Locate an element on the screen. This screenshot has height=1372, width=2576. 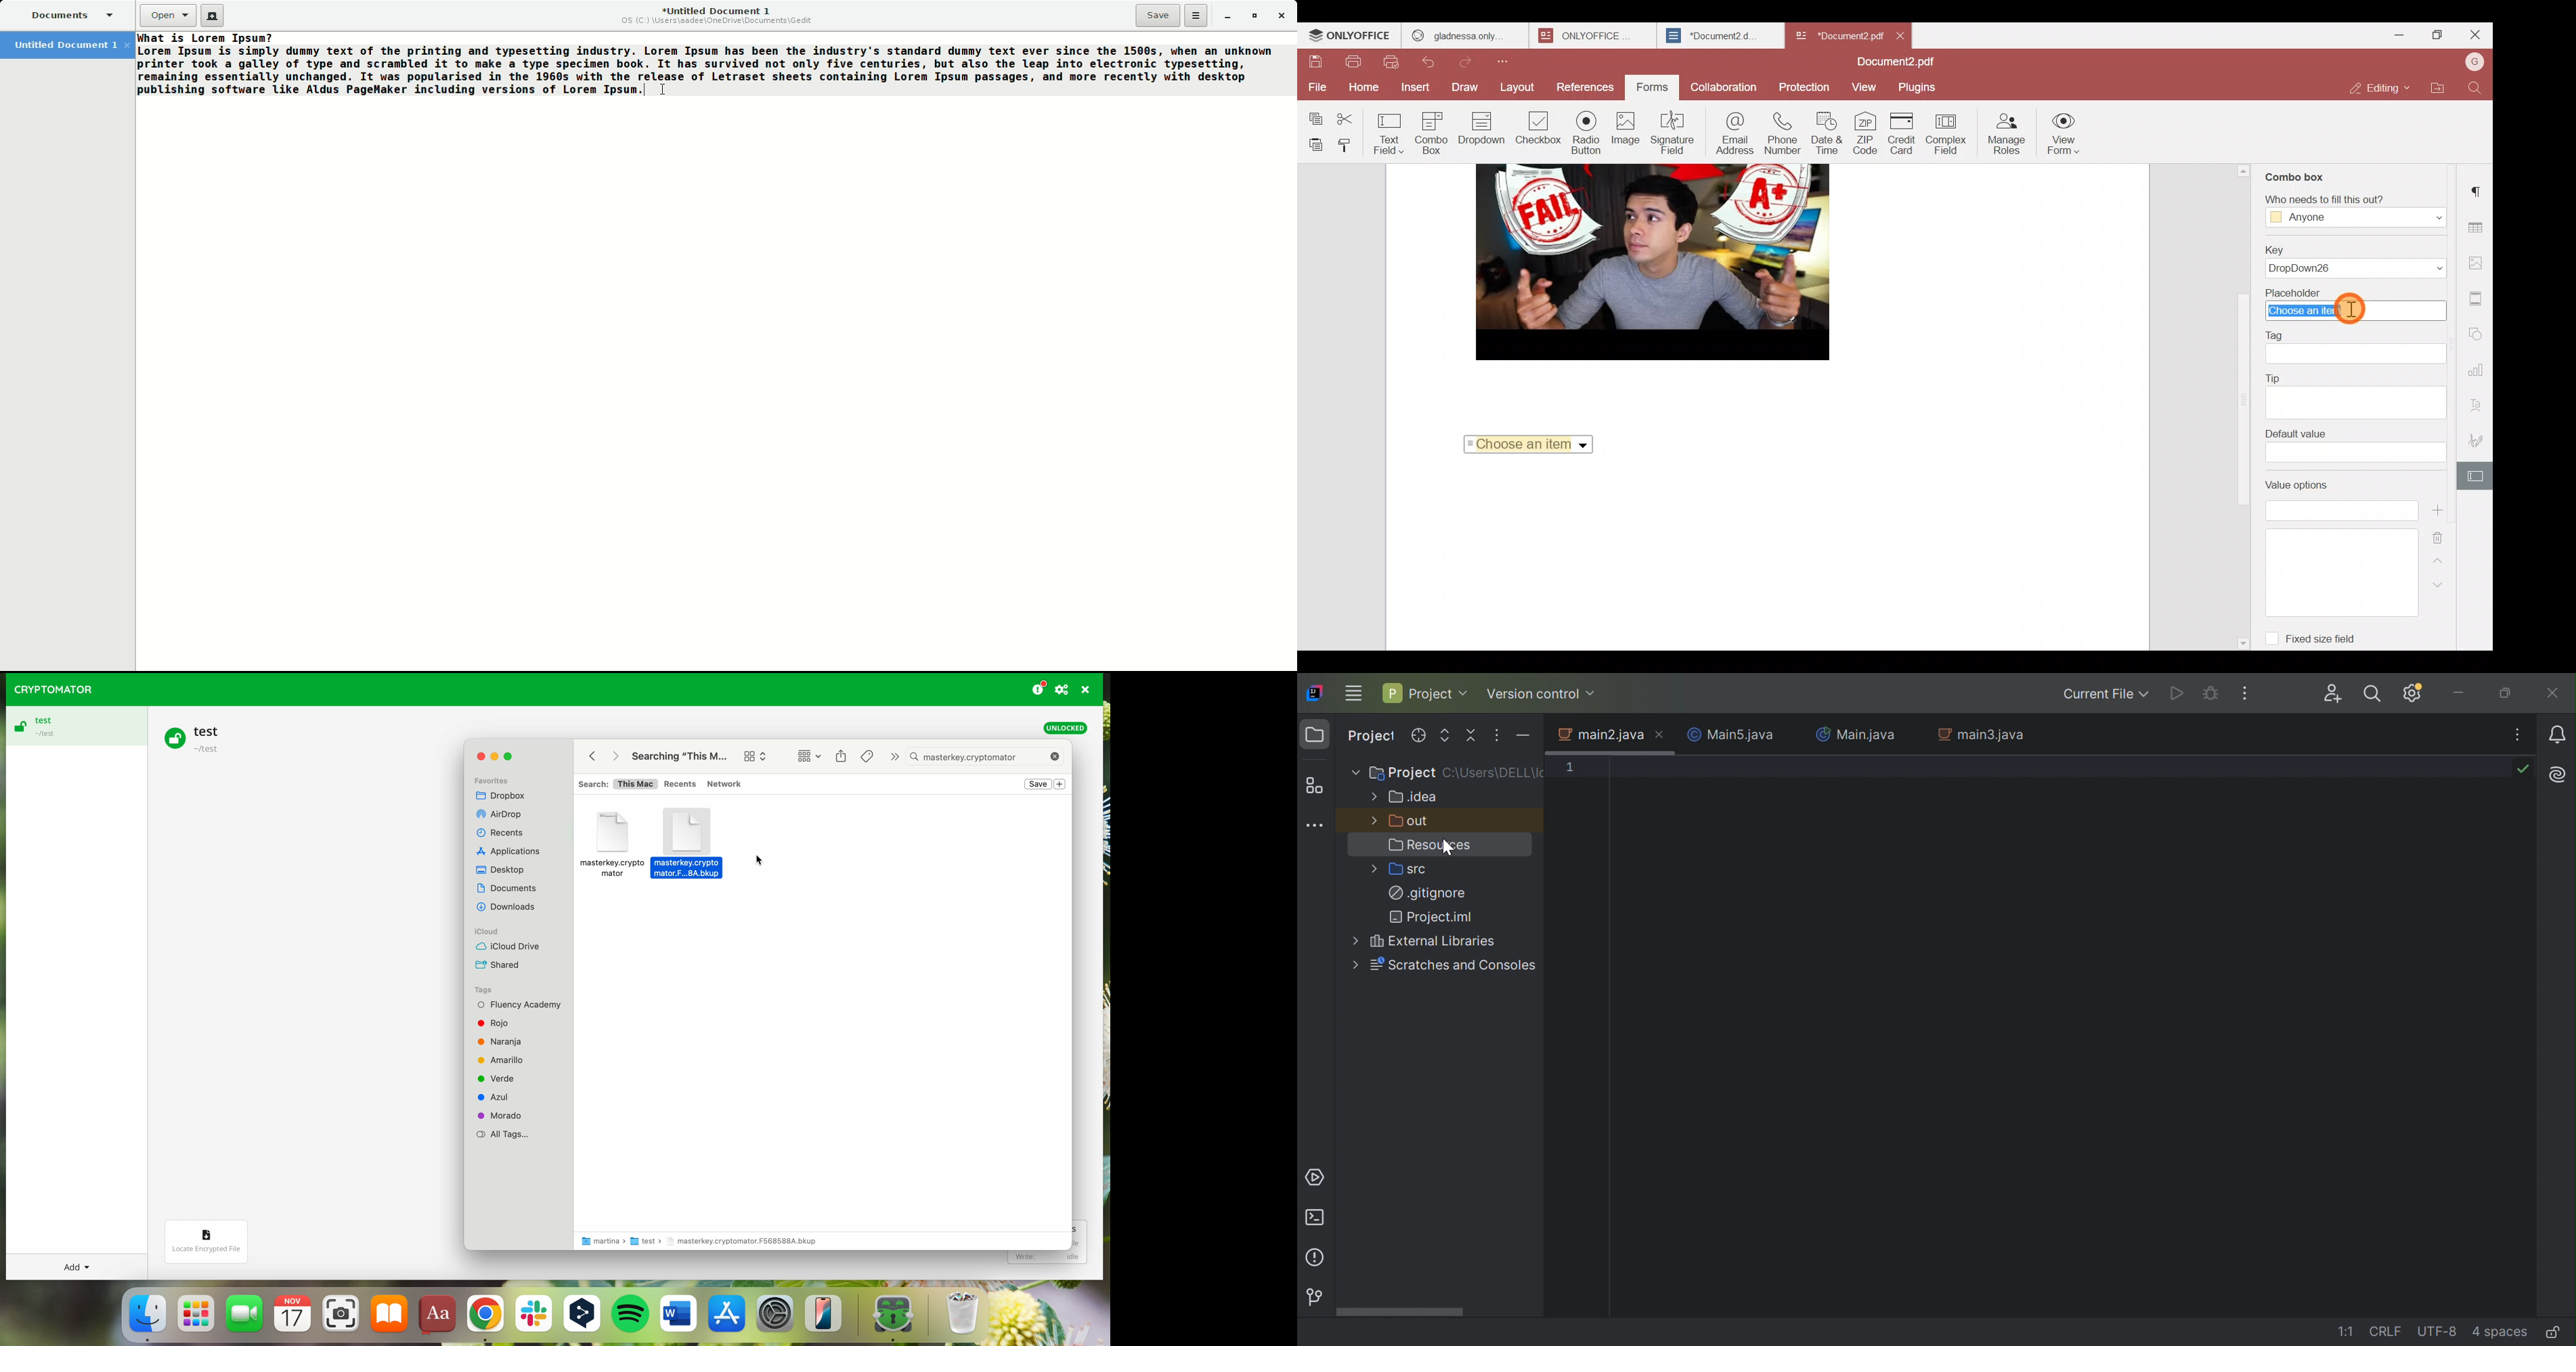
Untitled Document is located at coordinates (70, 44).